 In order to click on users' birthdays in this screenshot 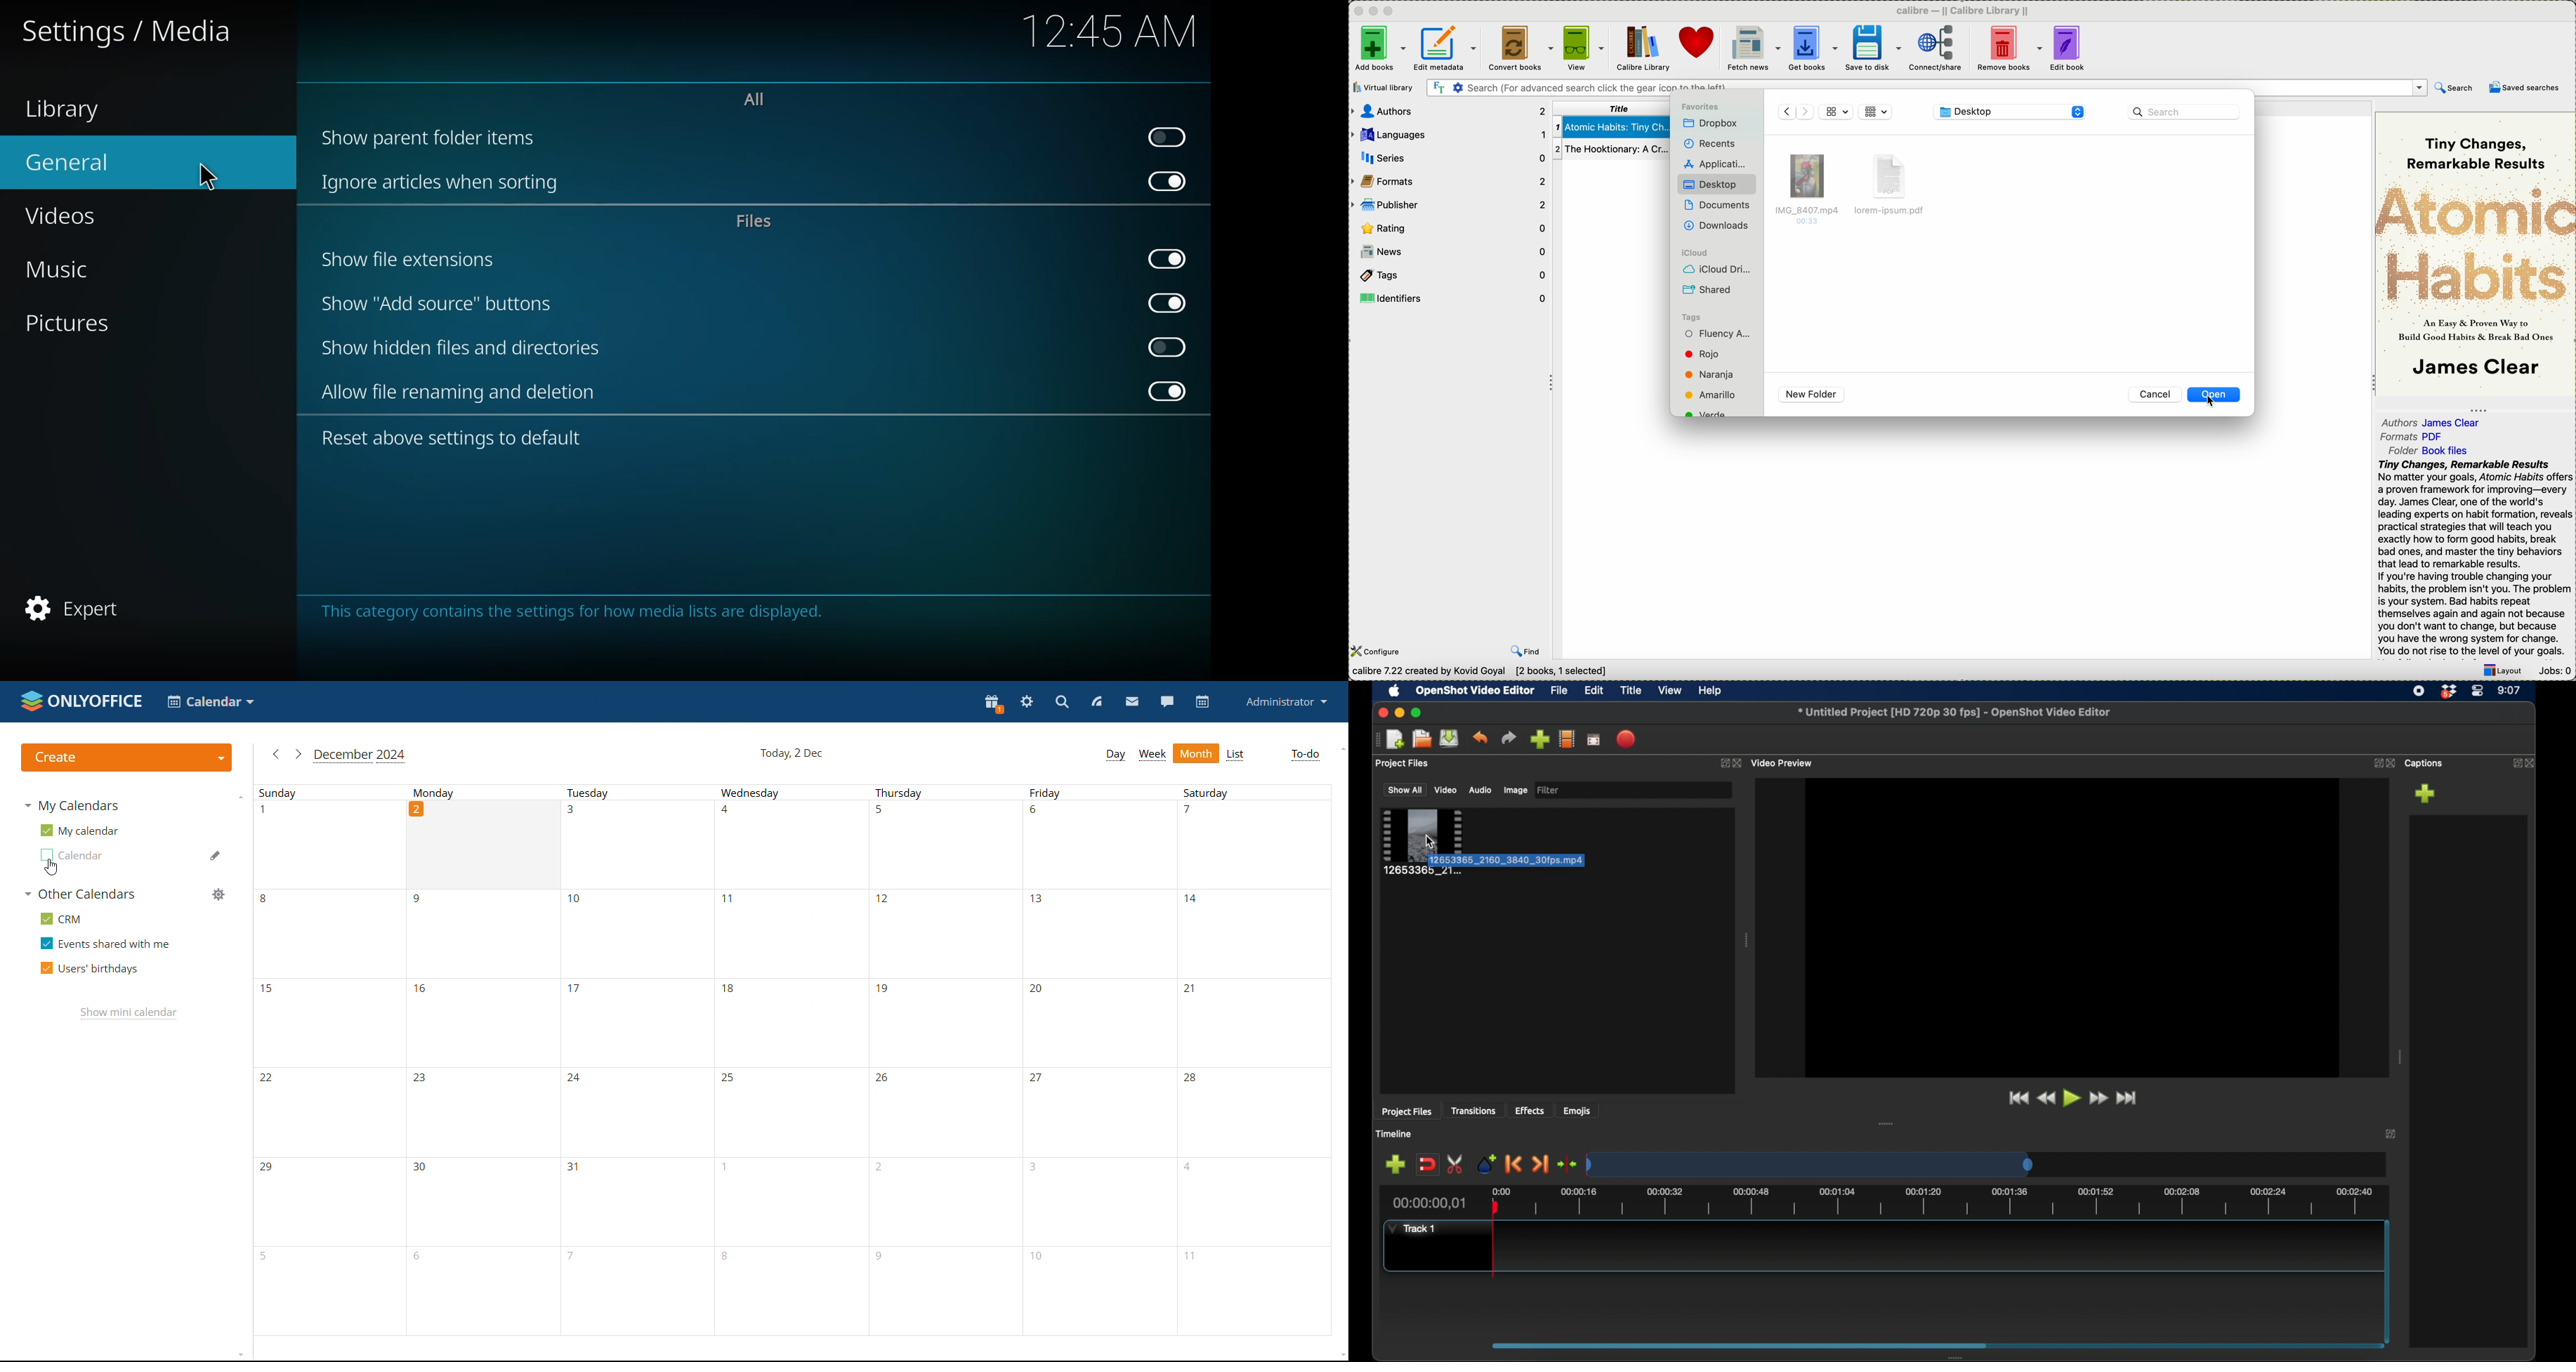, I will do `click(89, 969)`.